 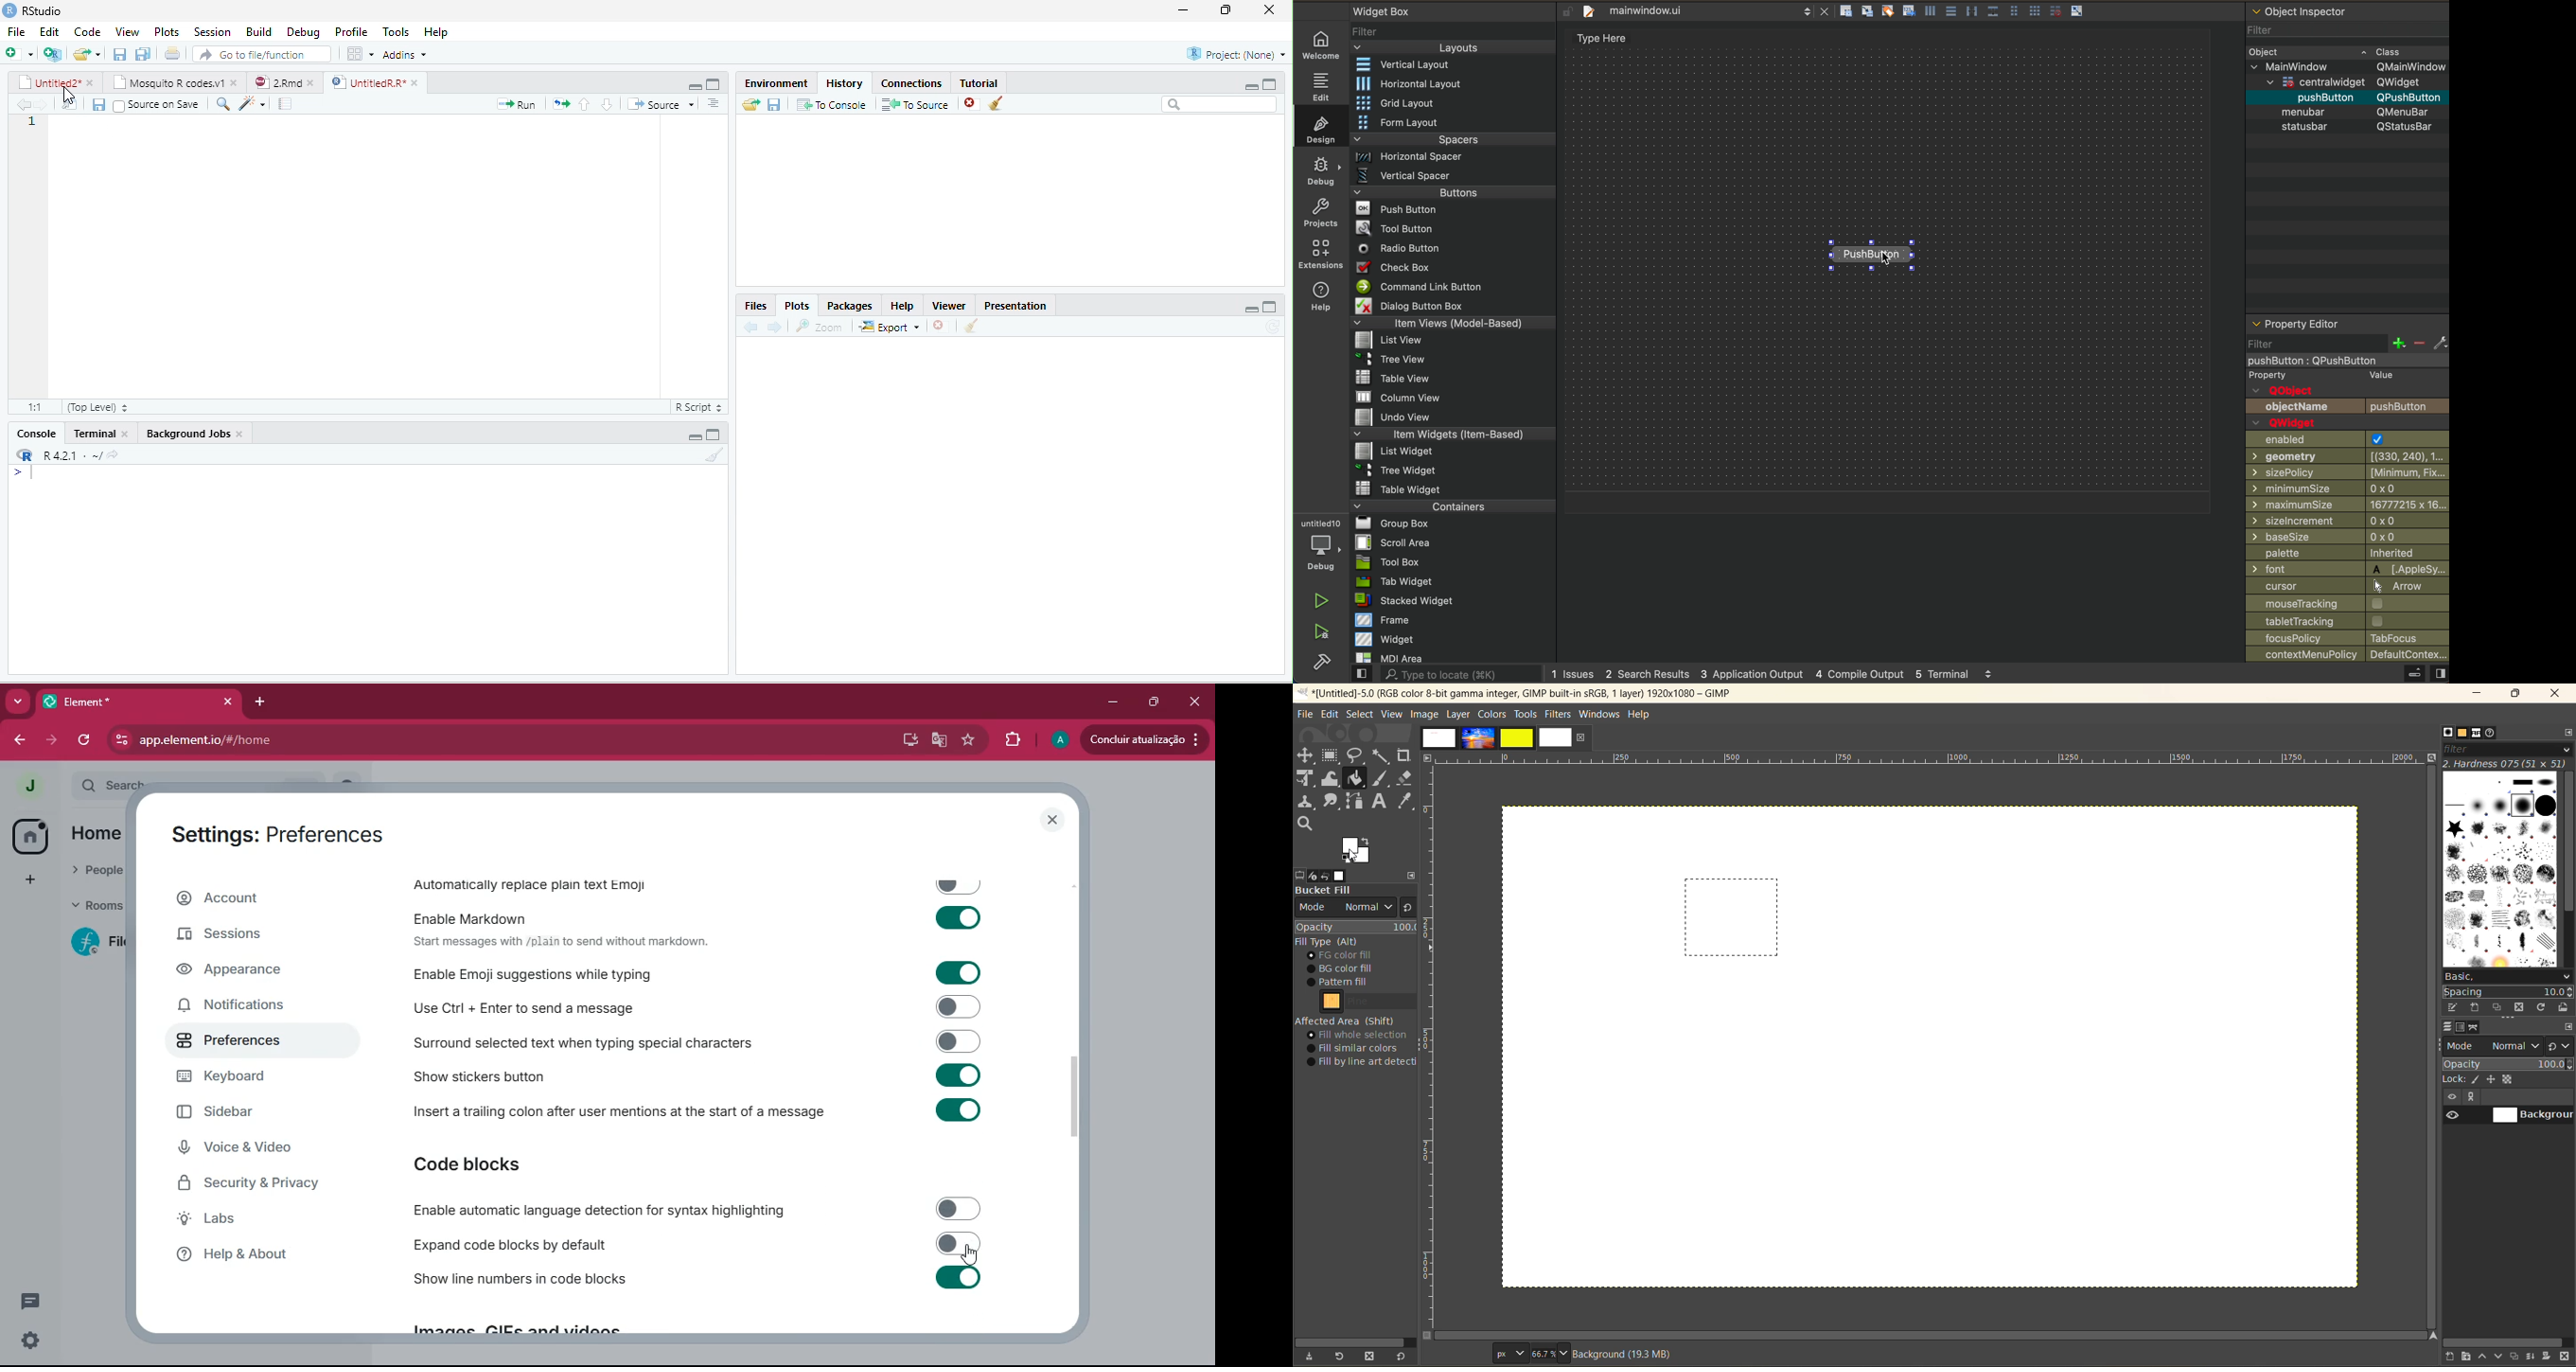 I want to click on delete tool preset, so click(x=1373, y=1354).